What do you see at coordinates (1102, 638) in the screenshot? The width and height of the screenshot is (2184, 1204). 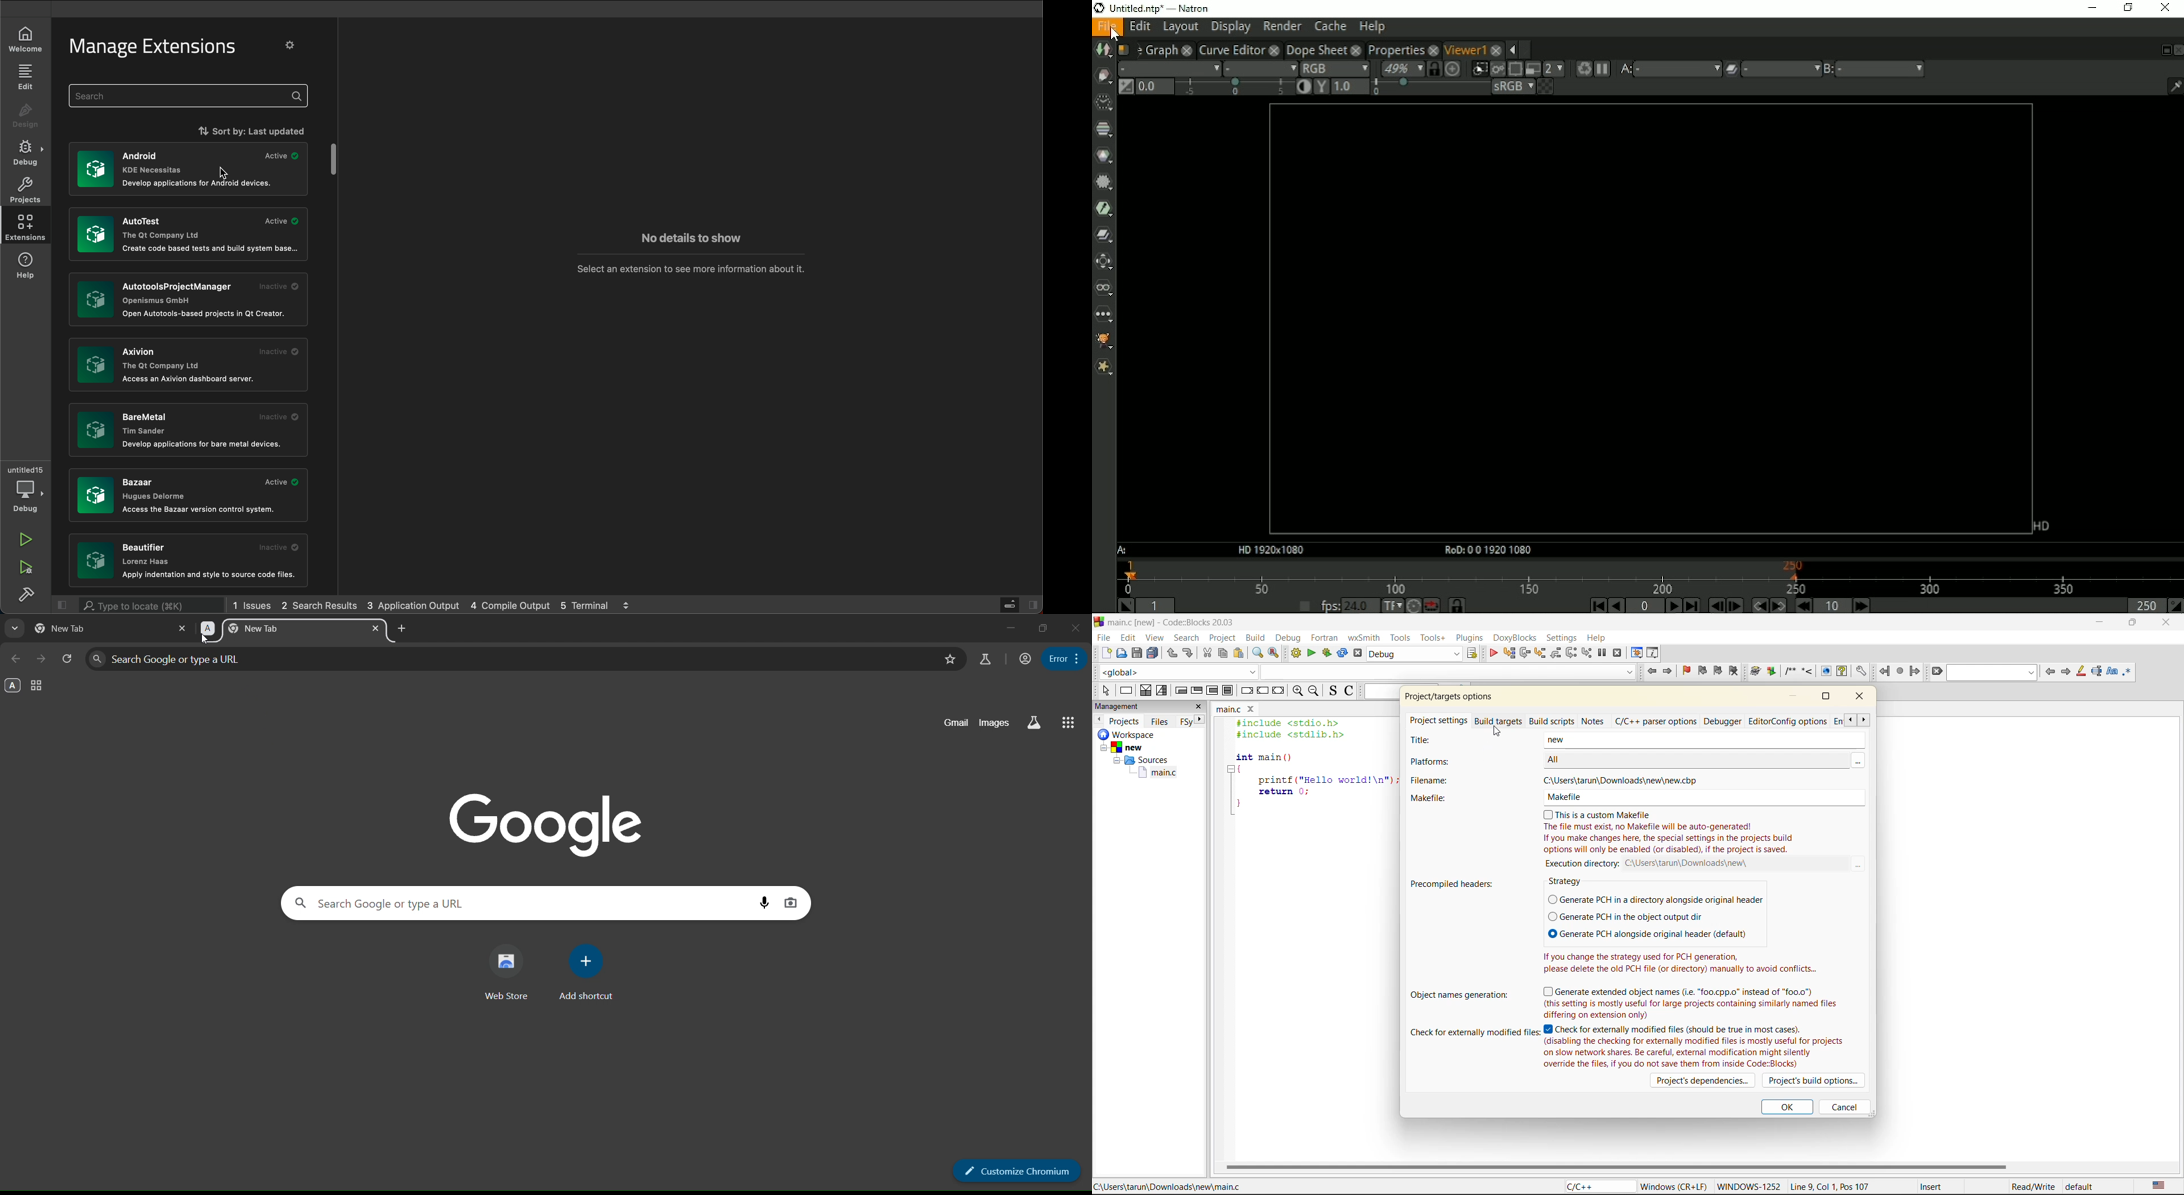 I see `file` at bounding box center [1102, 638].